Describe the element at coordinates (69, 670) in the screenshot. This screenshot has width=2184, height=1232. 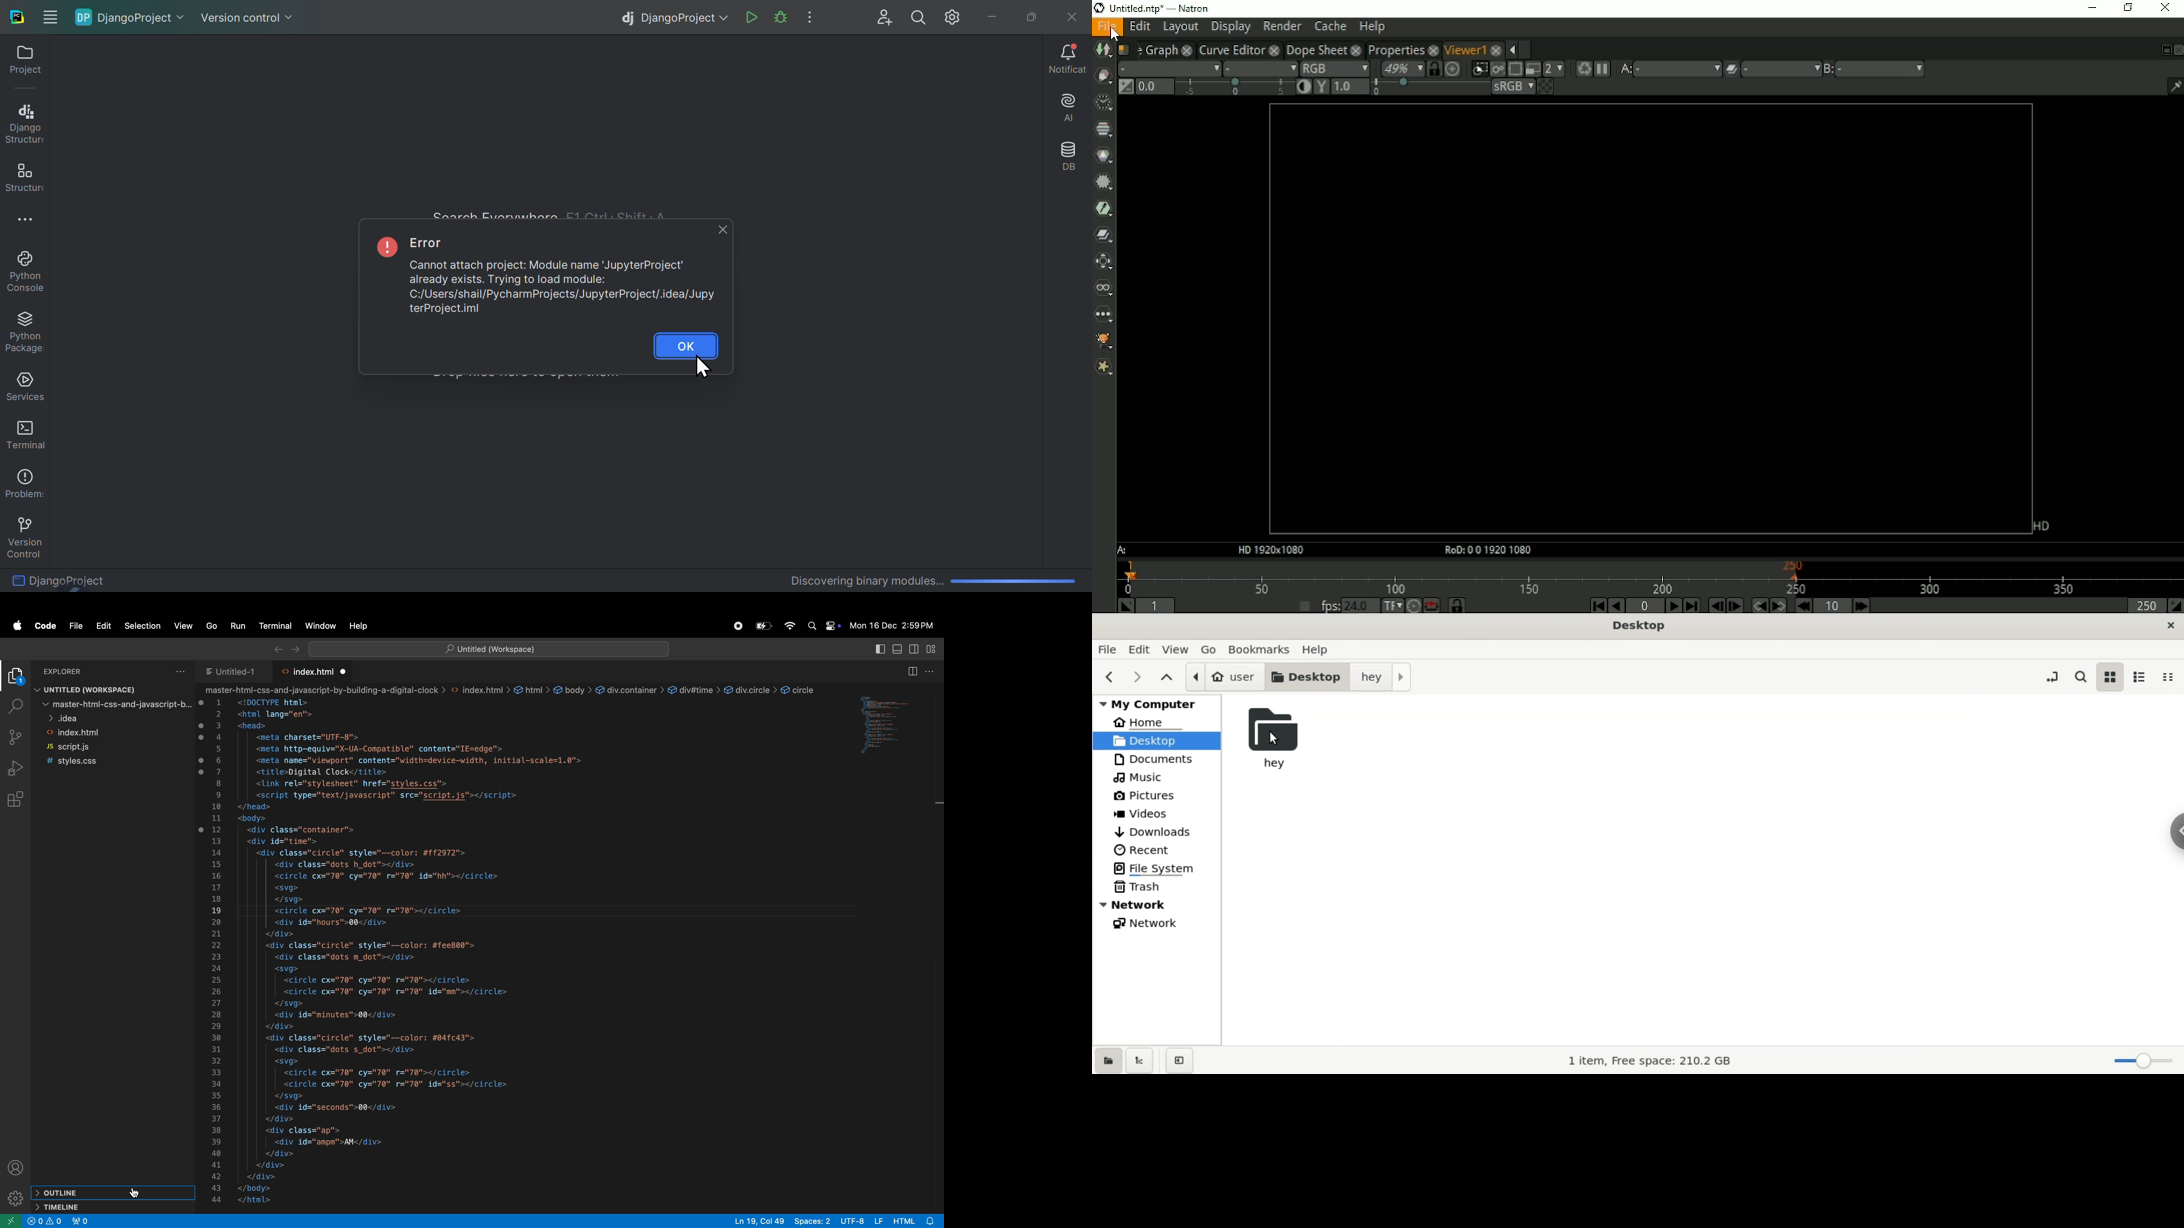
I see `explorer` at that location.